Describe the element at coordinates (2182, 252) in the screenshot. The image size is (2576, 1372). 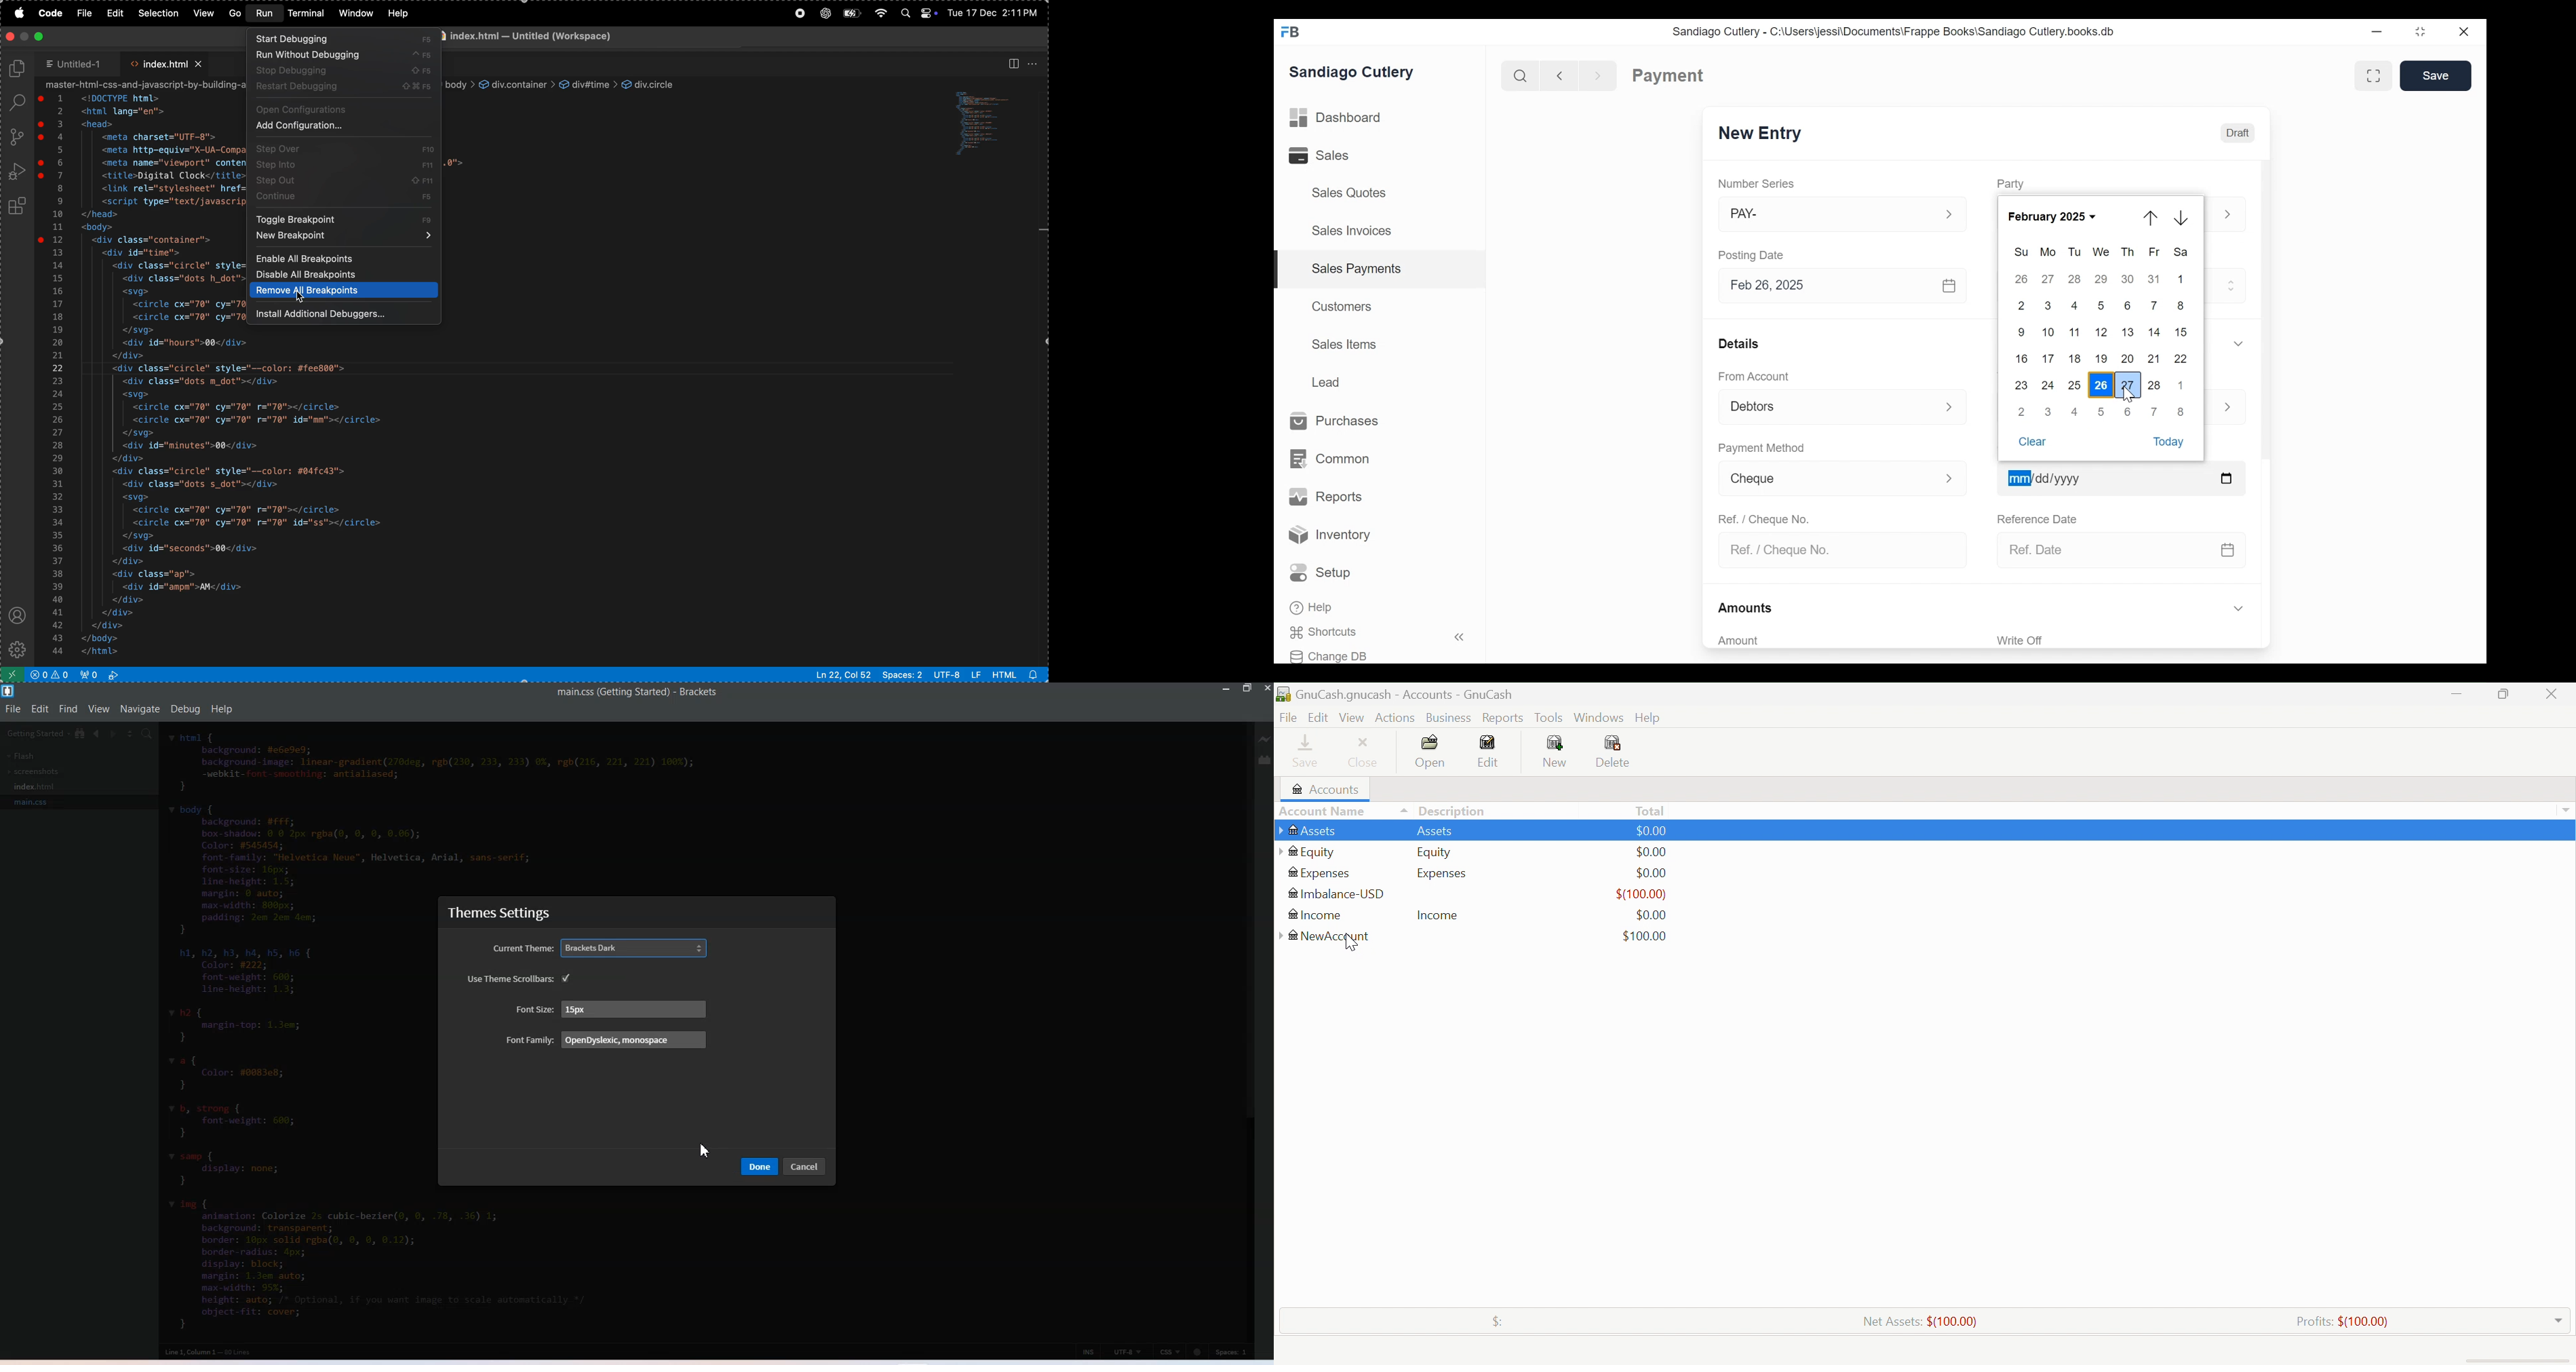
I see `Sa` at that location.